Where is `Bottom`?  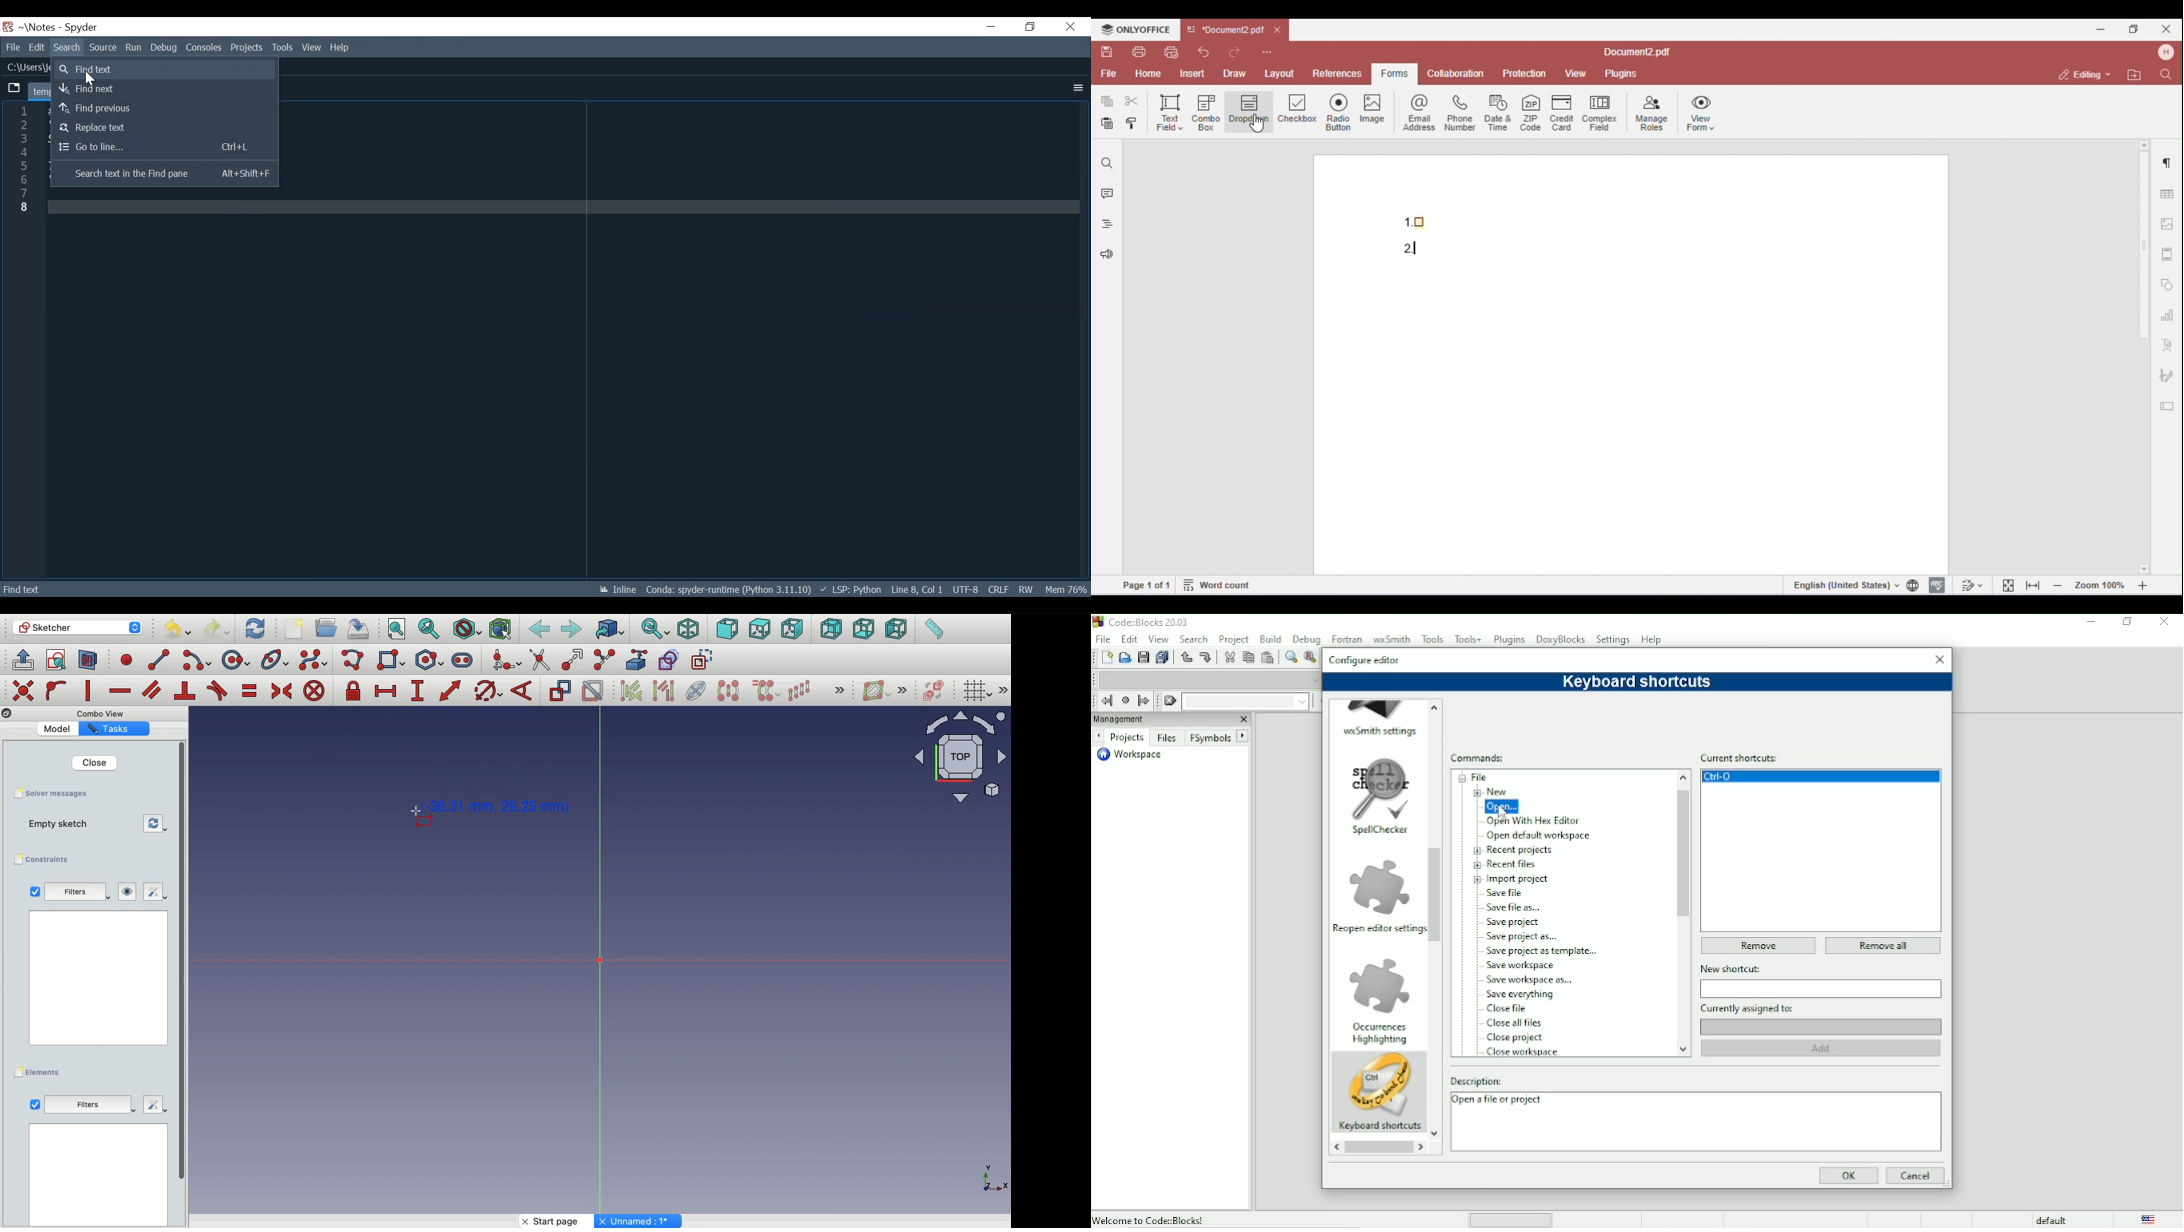
Bottom is located at coordinates (863, 630).